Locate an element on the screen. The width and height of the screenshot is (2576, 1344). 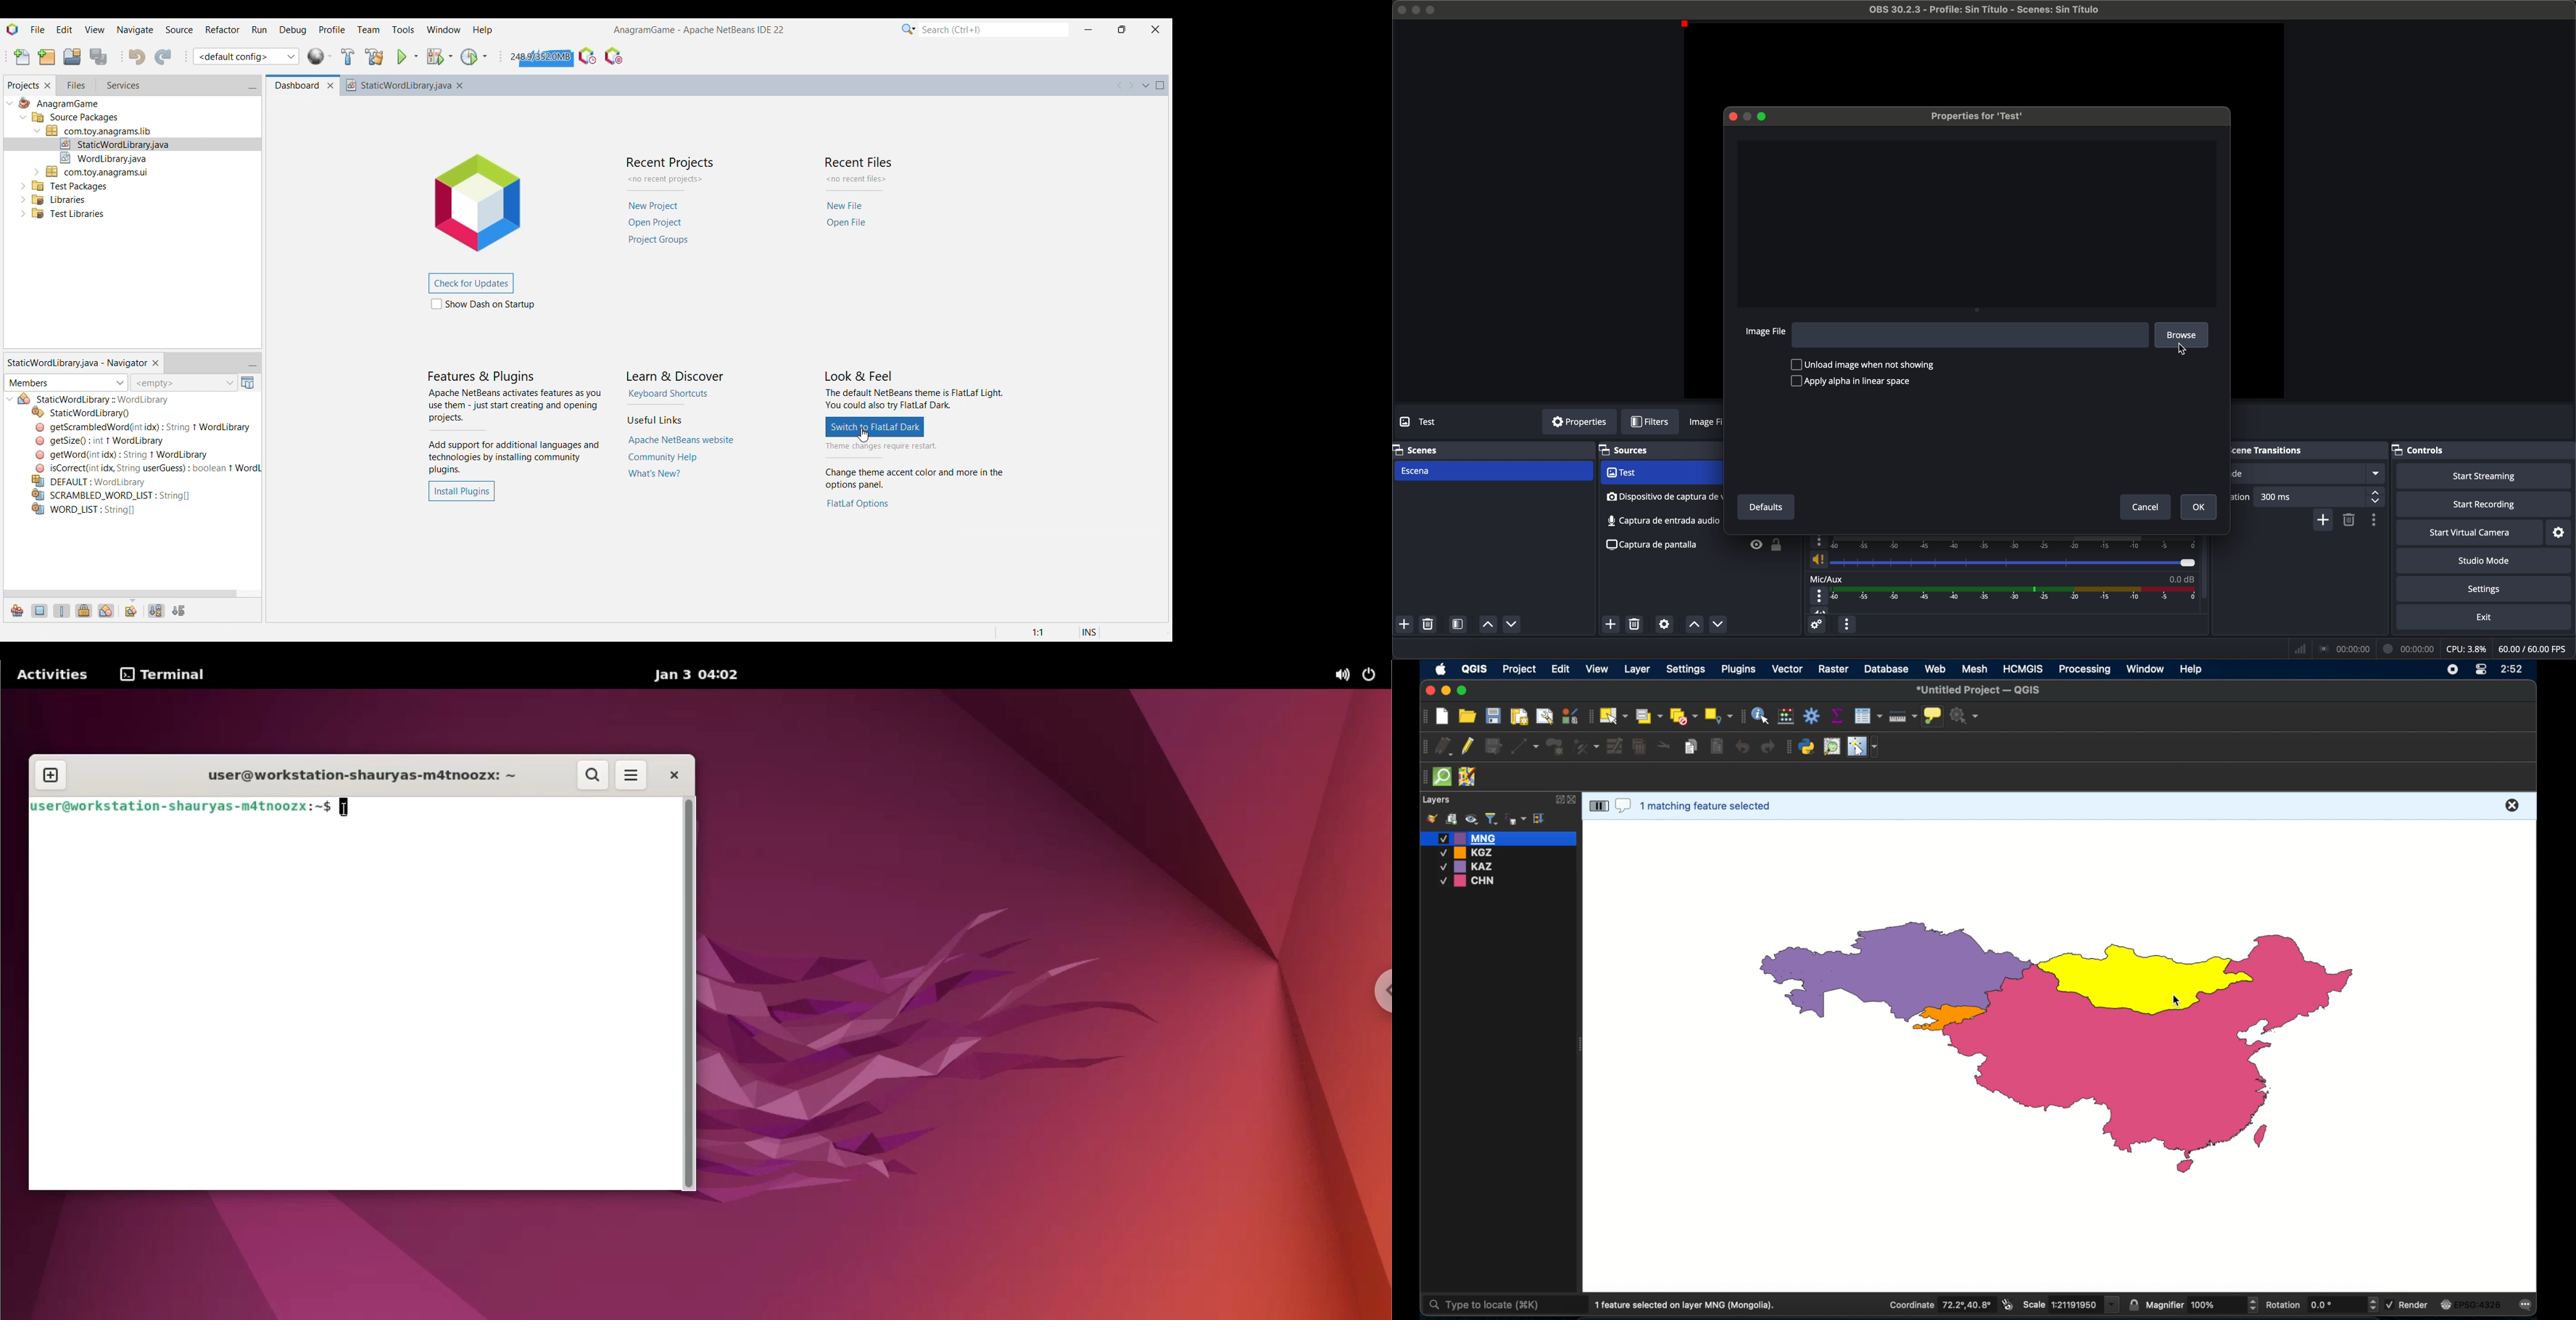
defaults is located at coordinates (1765, 507).